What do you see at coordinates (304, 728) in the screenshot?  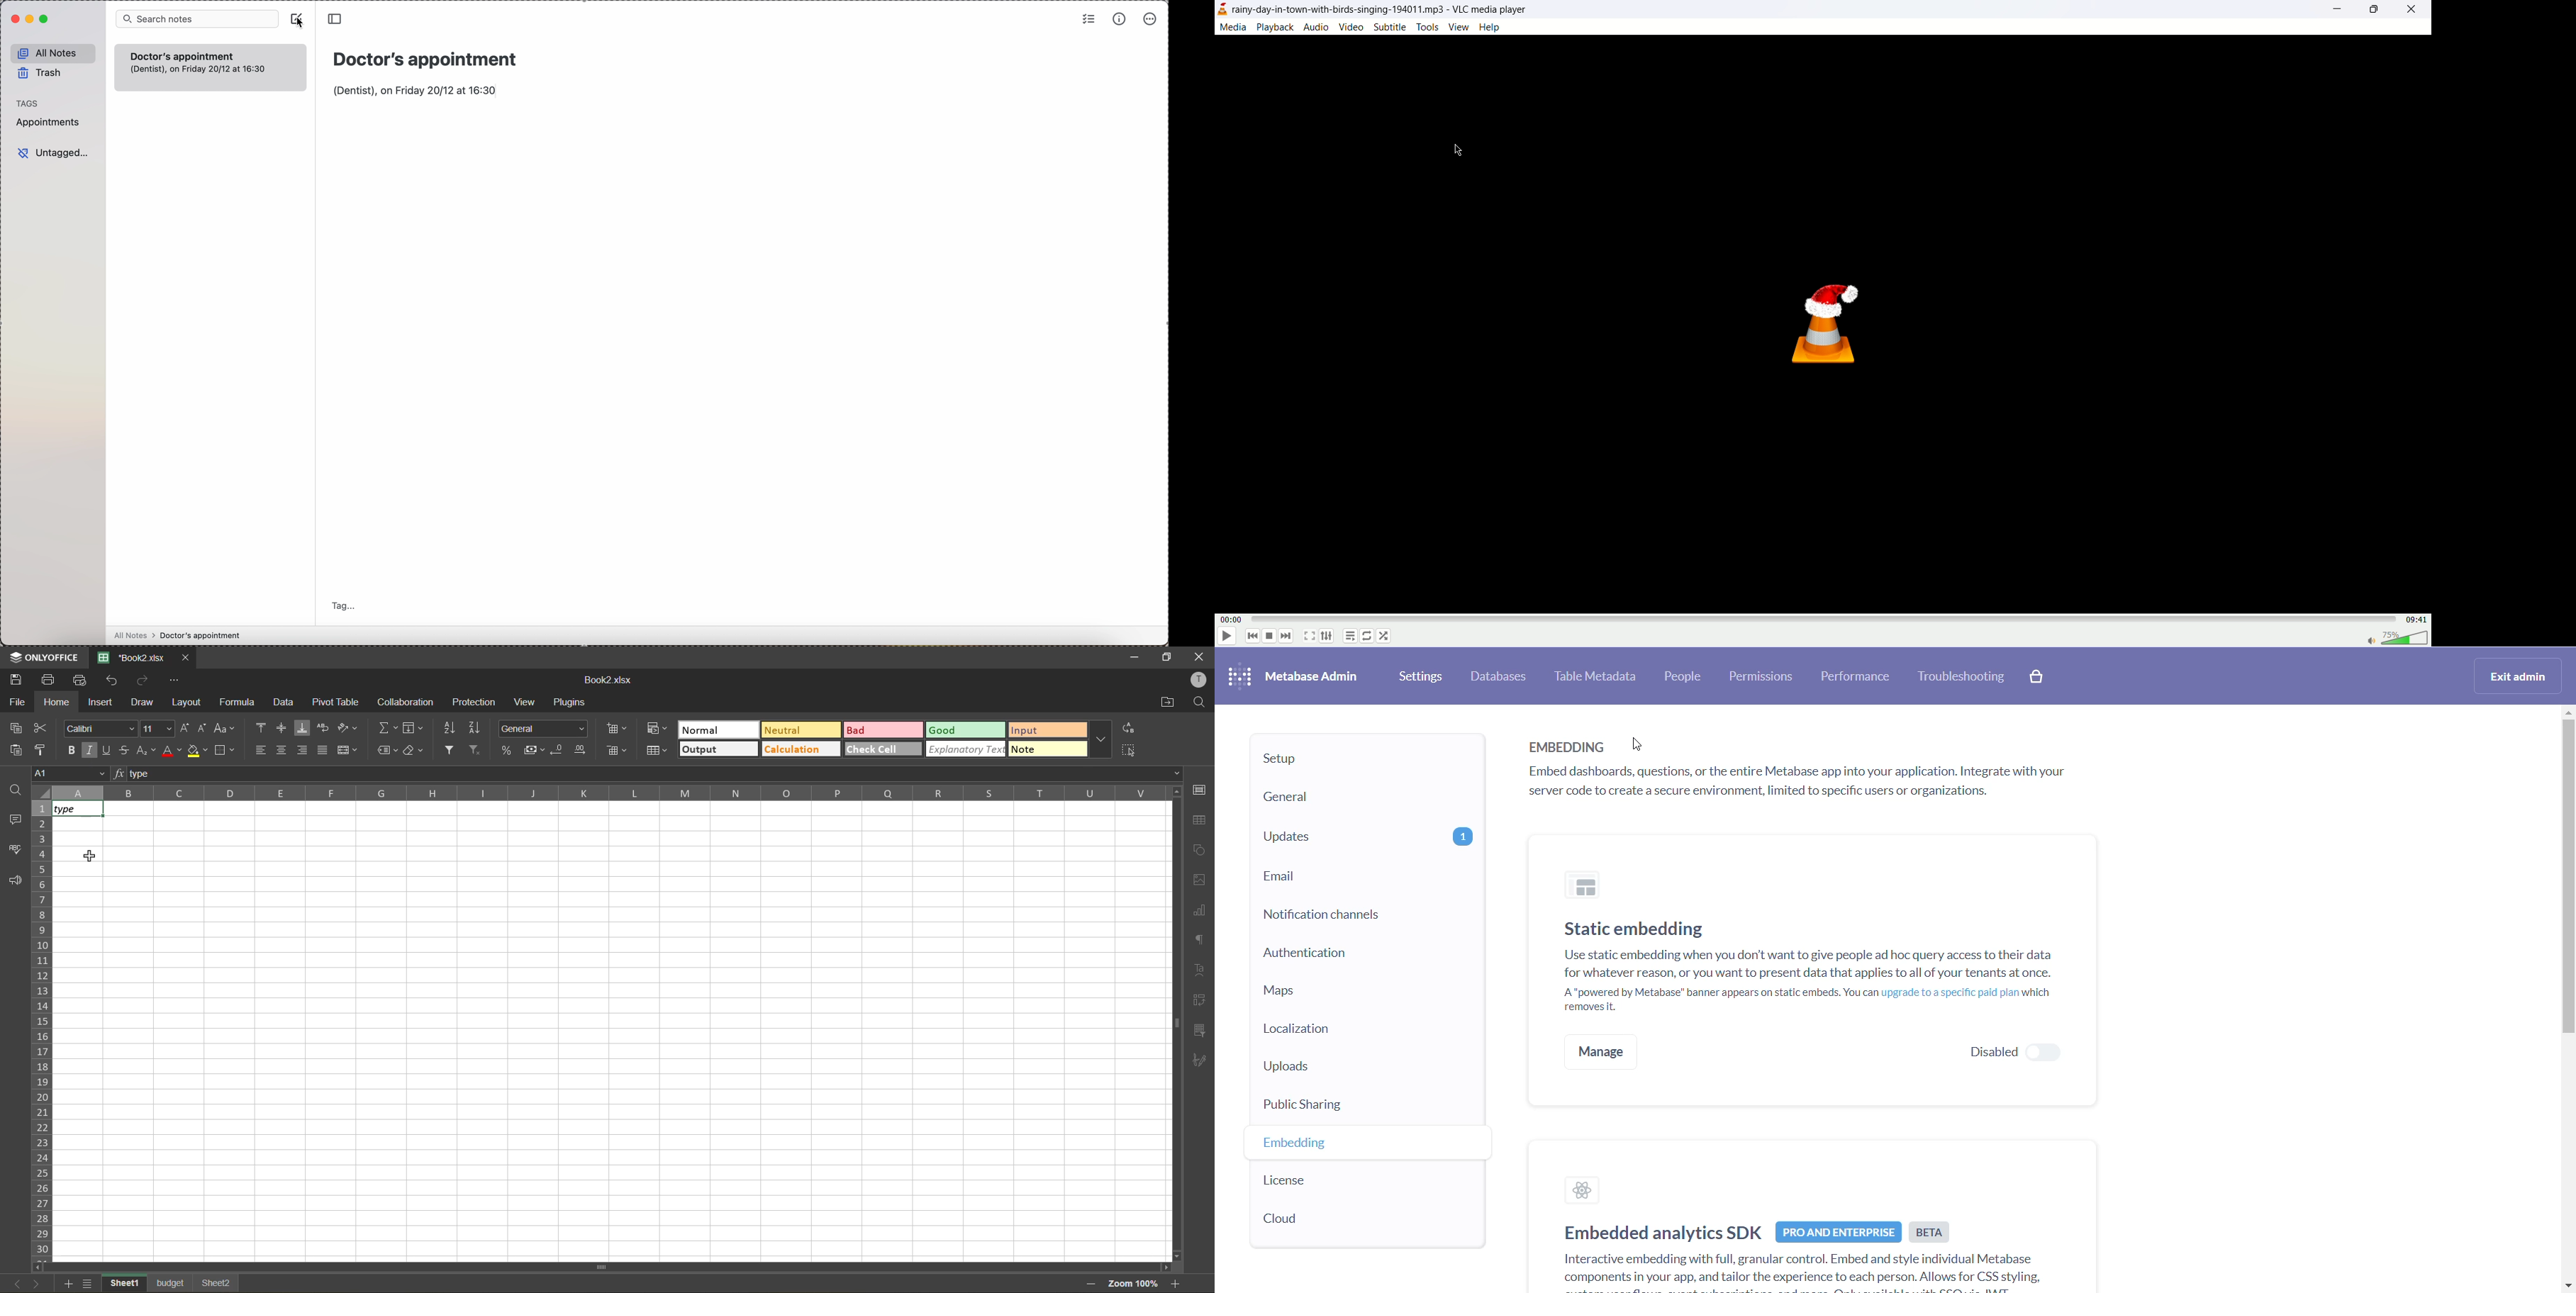 I see `align bottom` at bounding box center [304, 728].